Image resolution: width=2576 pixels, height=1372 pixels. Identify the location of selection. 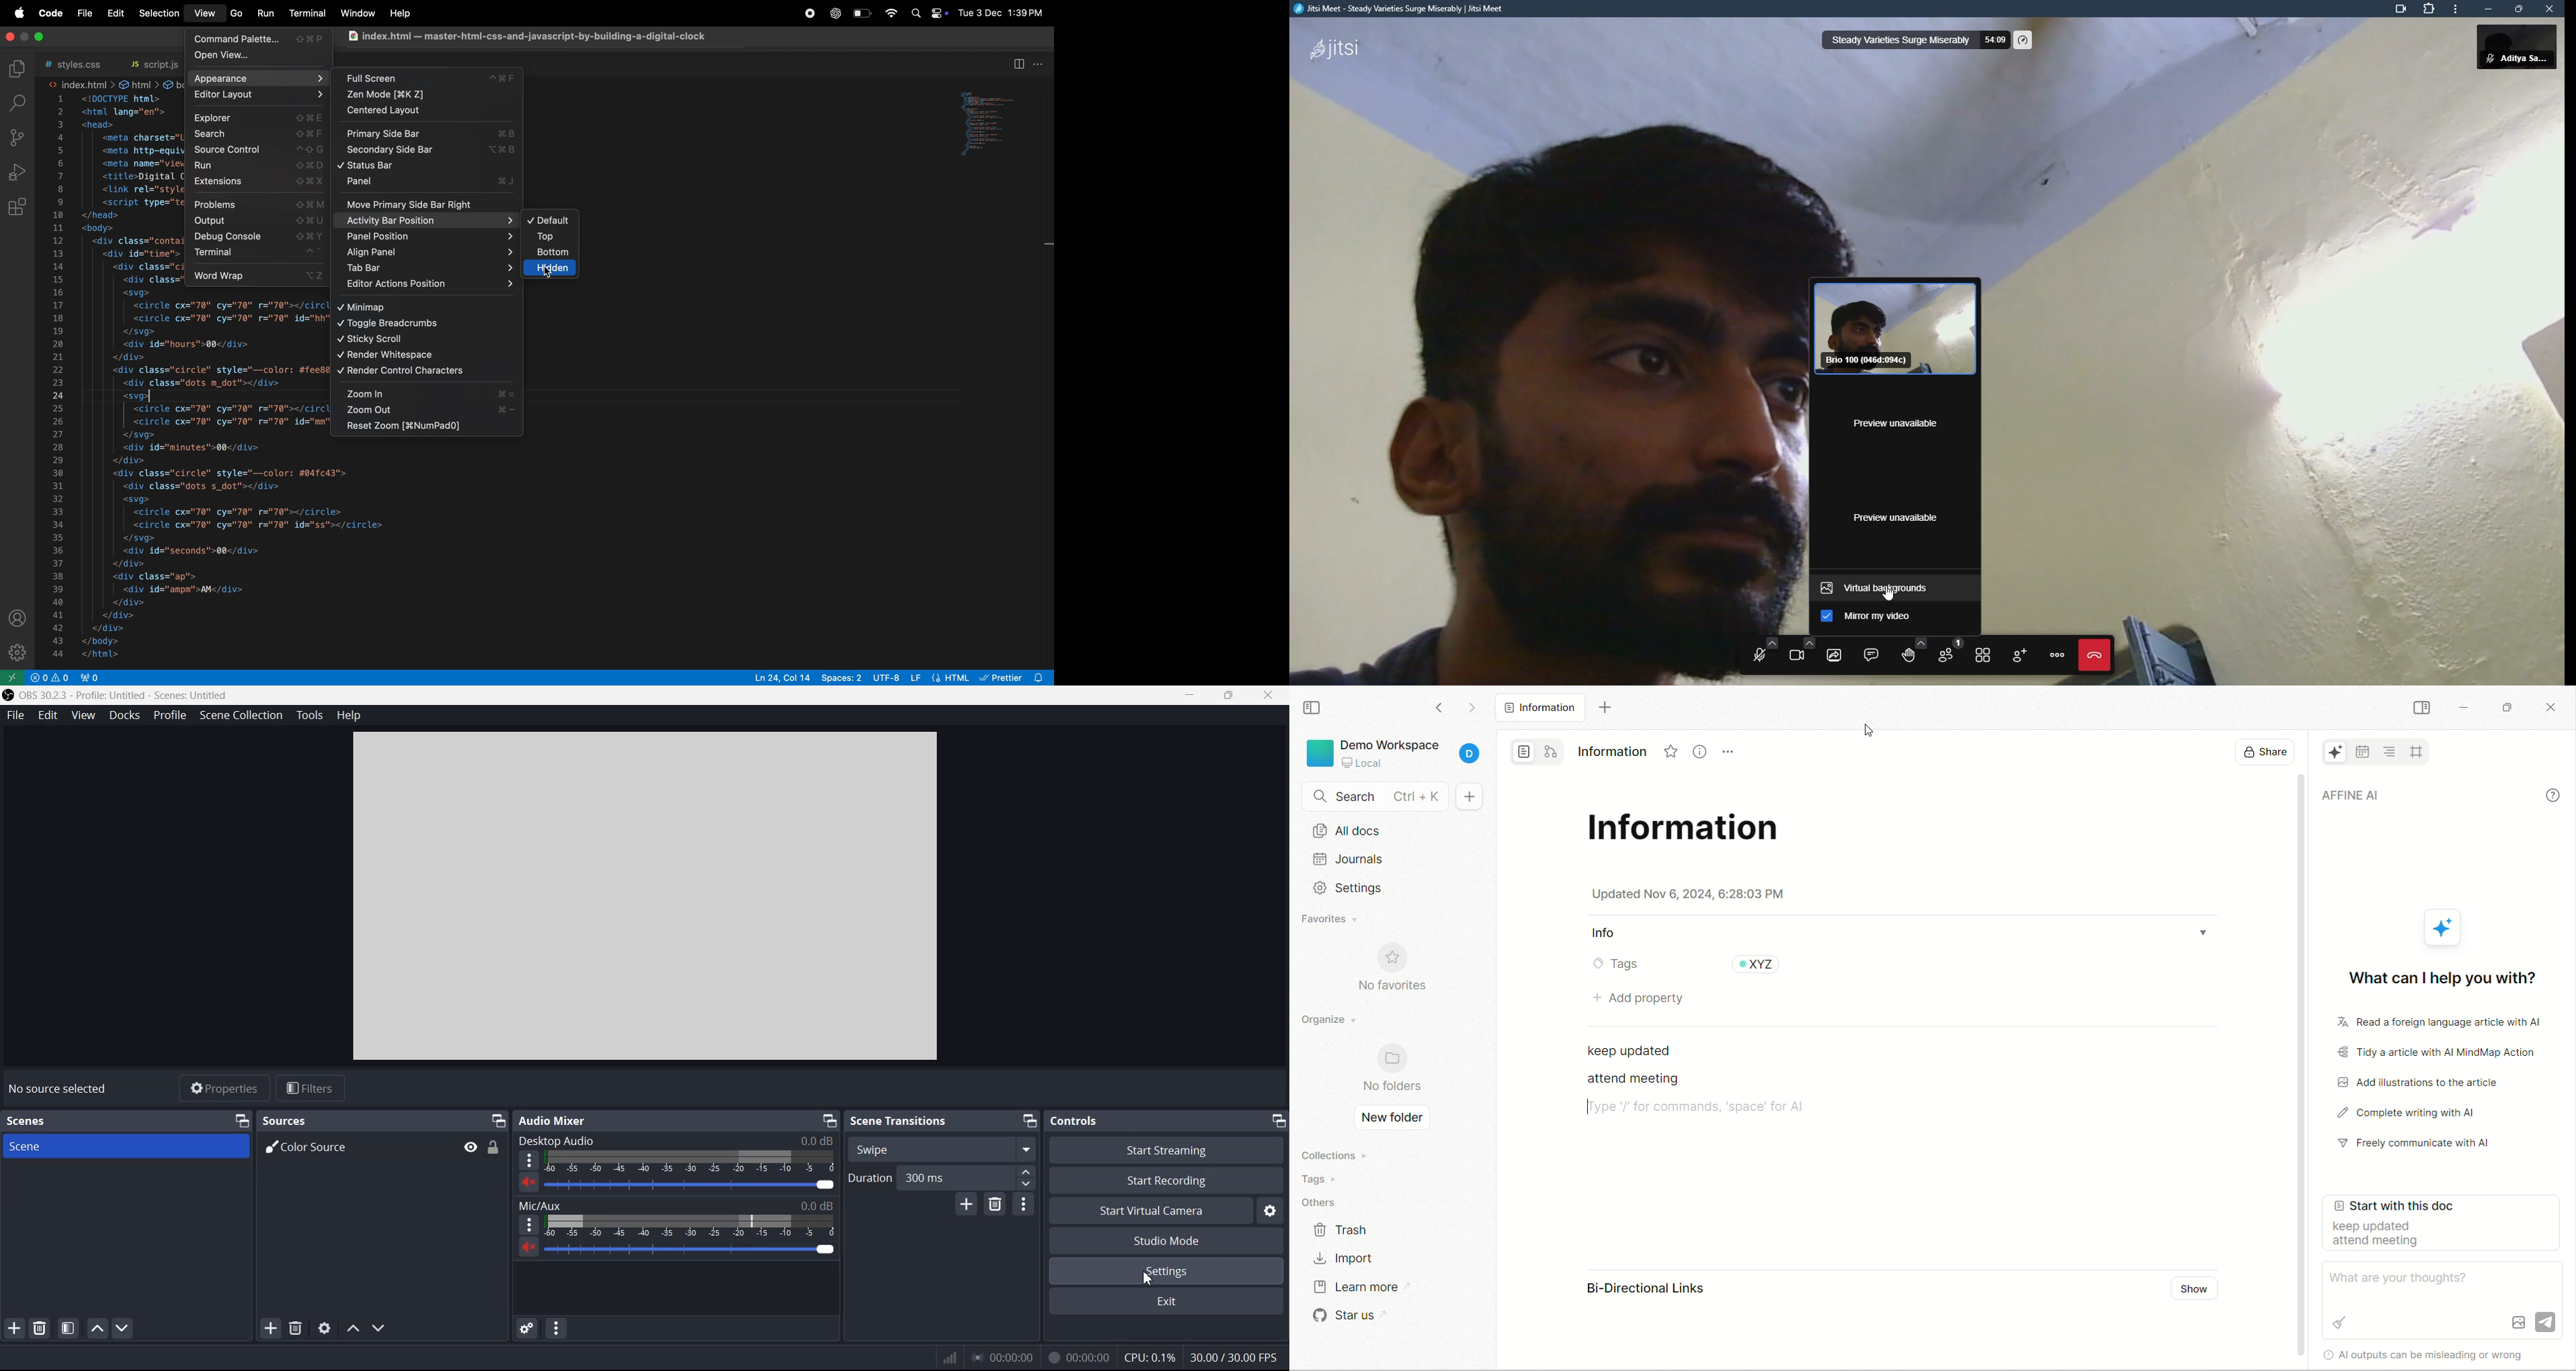
(156, 13).